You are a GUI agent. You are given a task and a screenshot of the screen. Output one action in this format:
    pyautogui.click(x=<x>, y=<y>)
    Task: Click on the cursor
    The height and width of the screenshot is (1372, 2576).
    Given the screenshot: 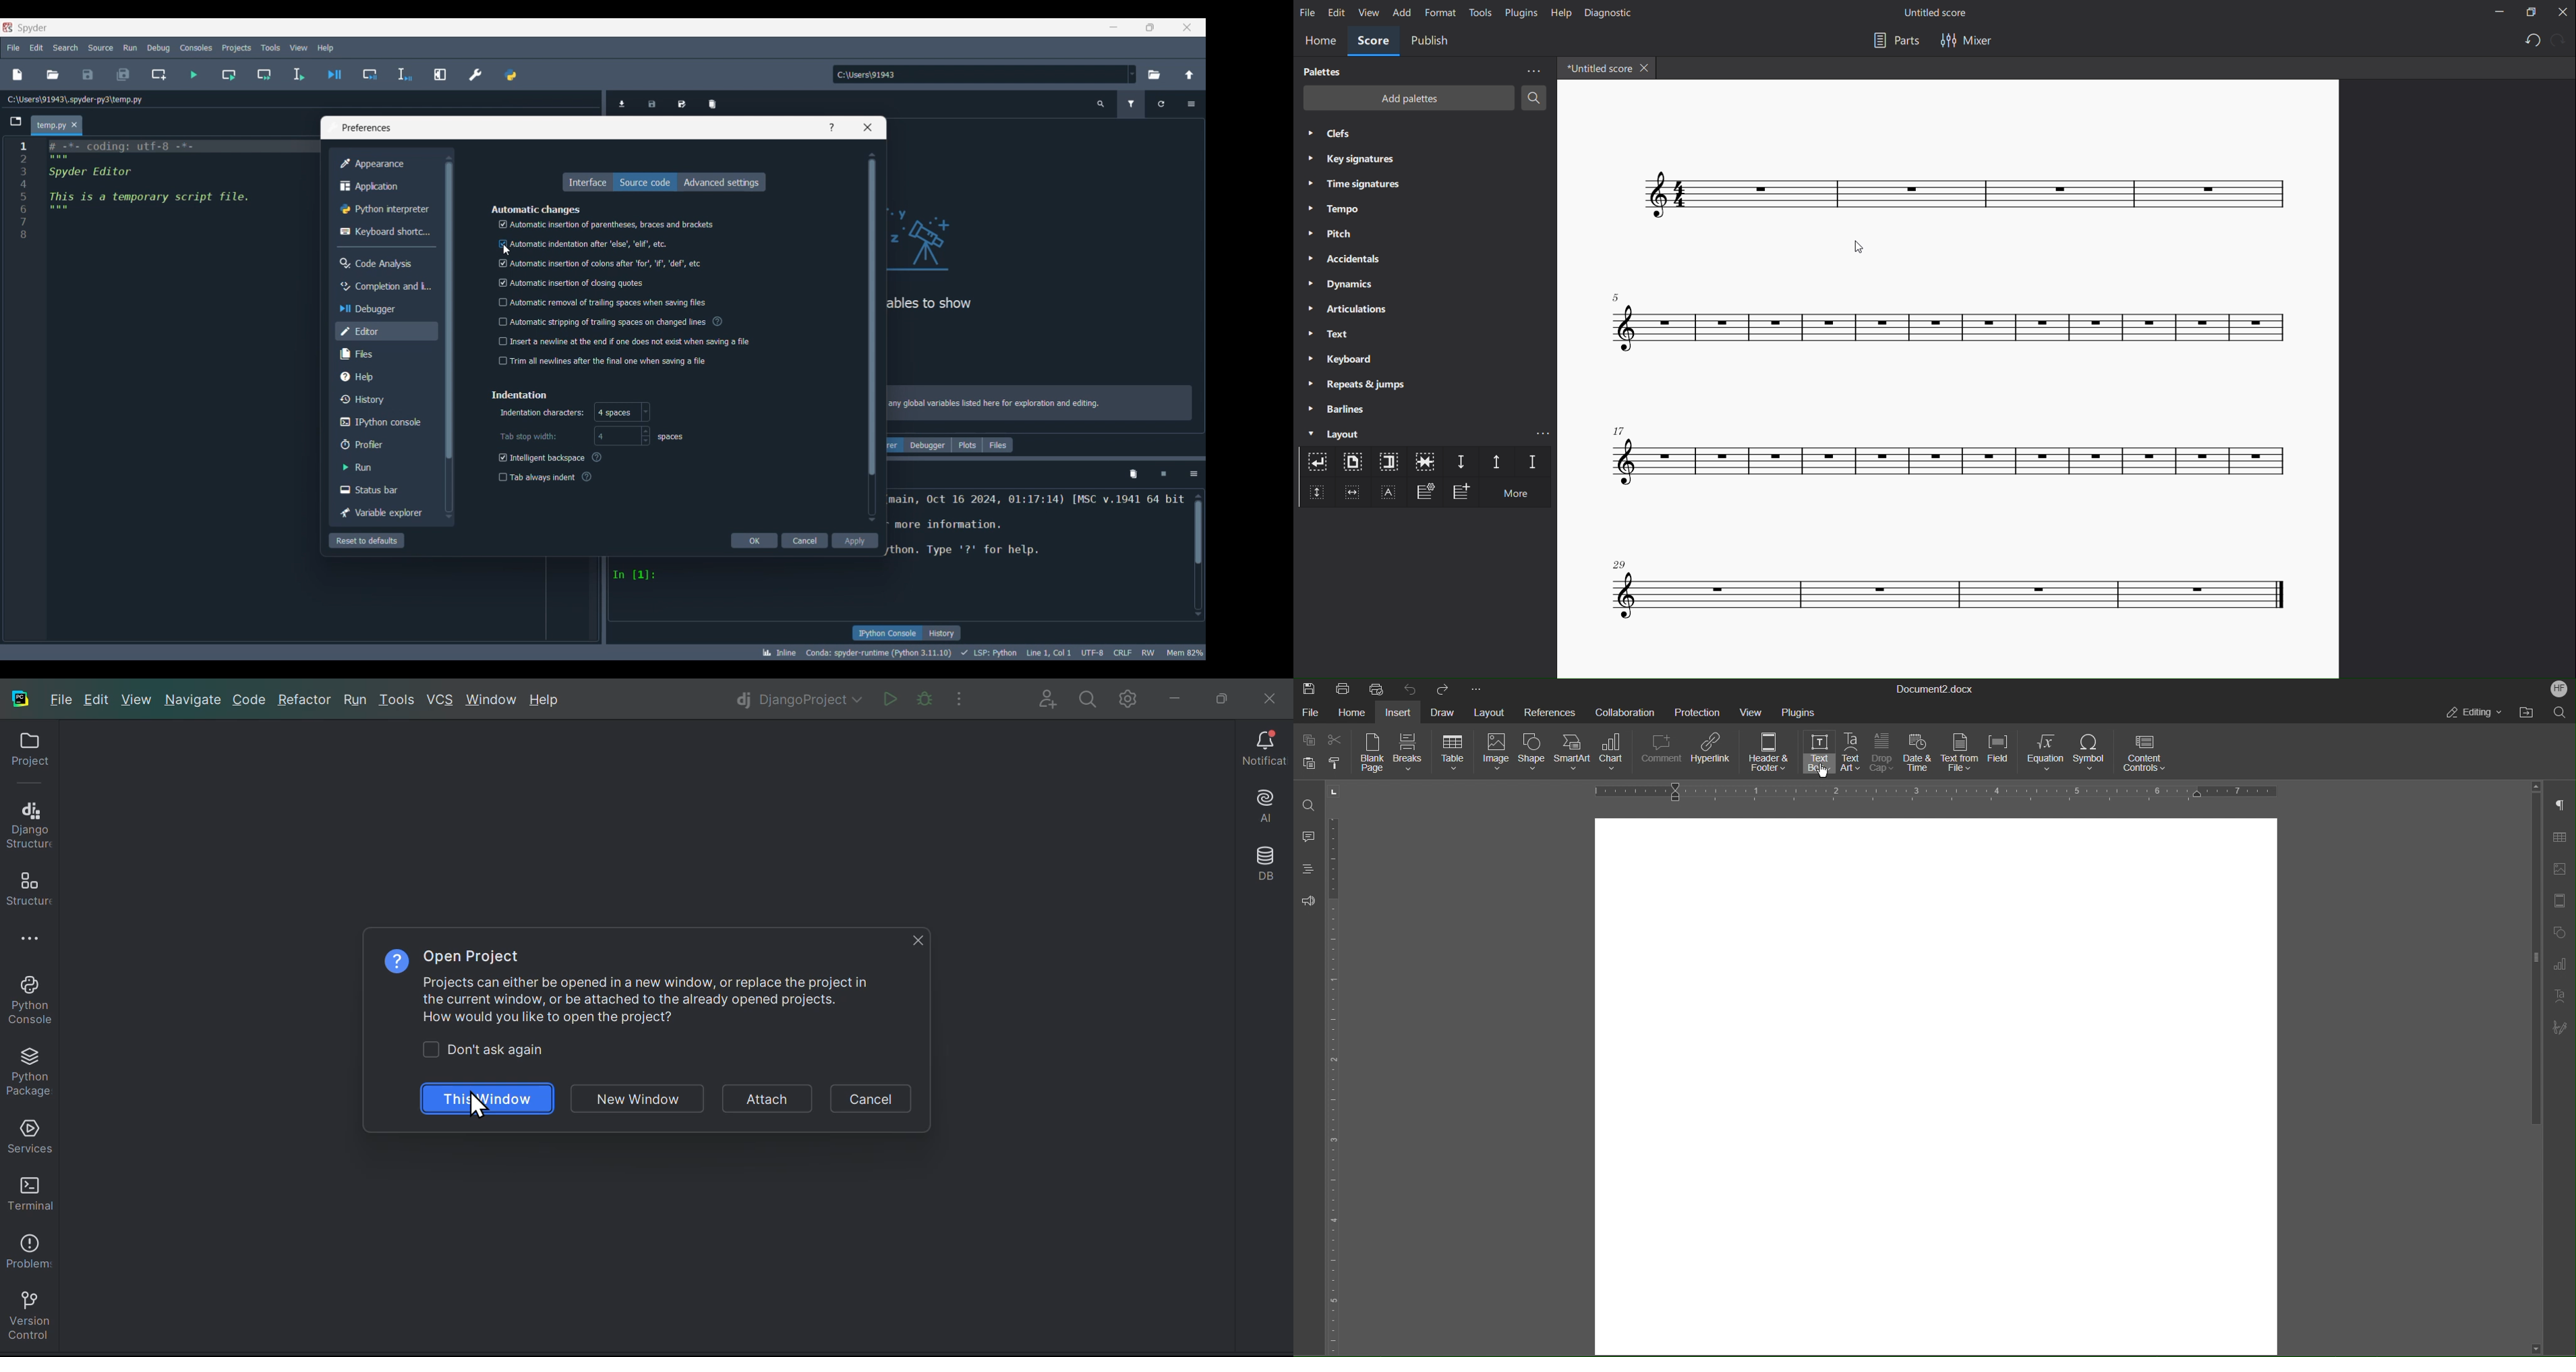 What is the action you would take?
    pyautogui.click(x=1870, y=249)
    